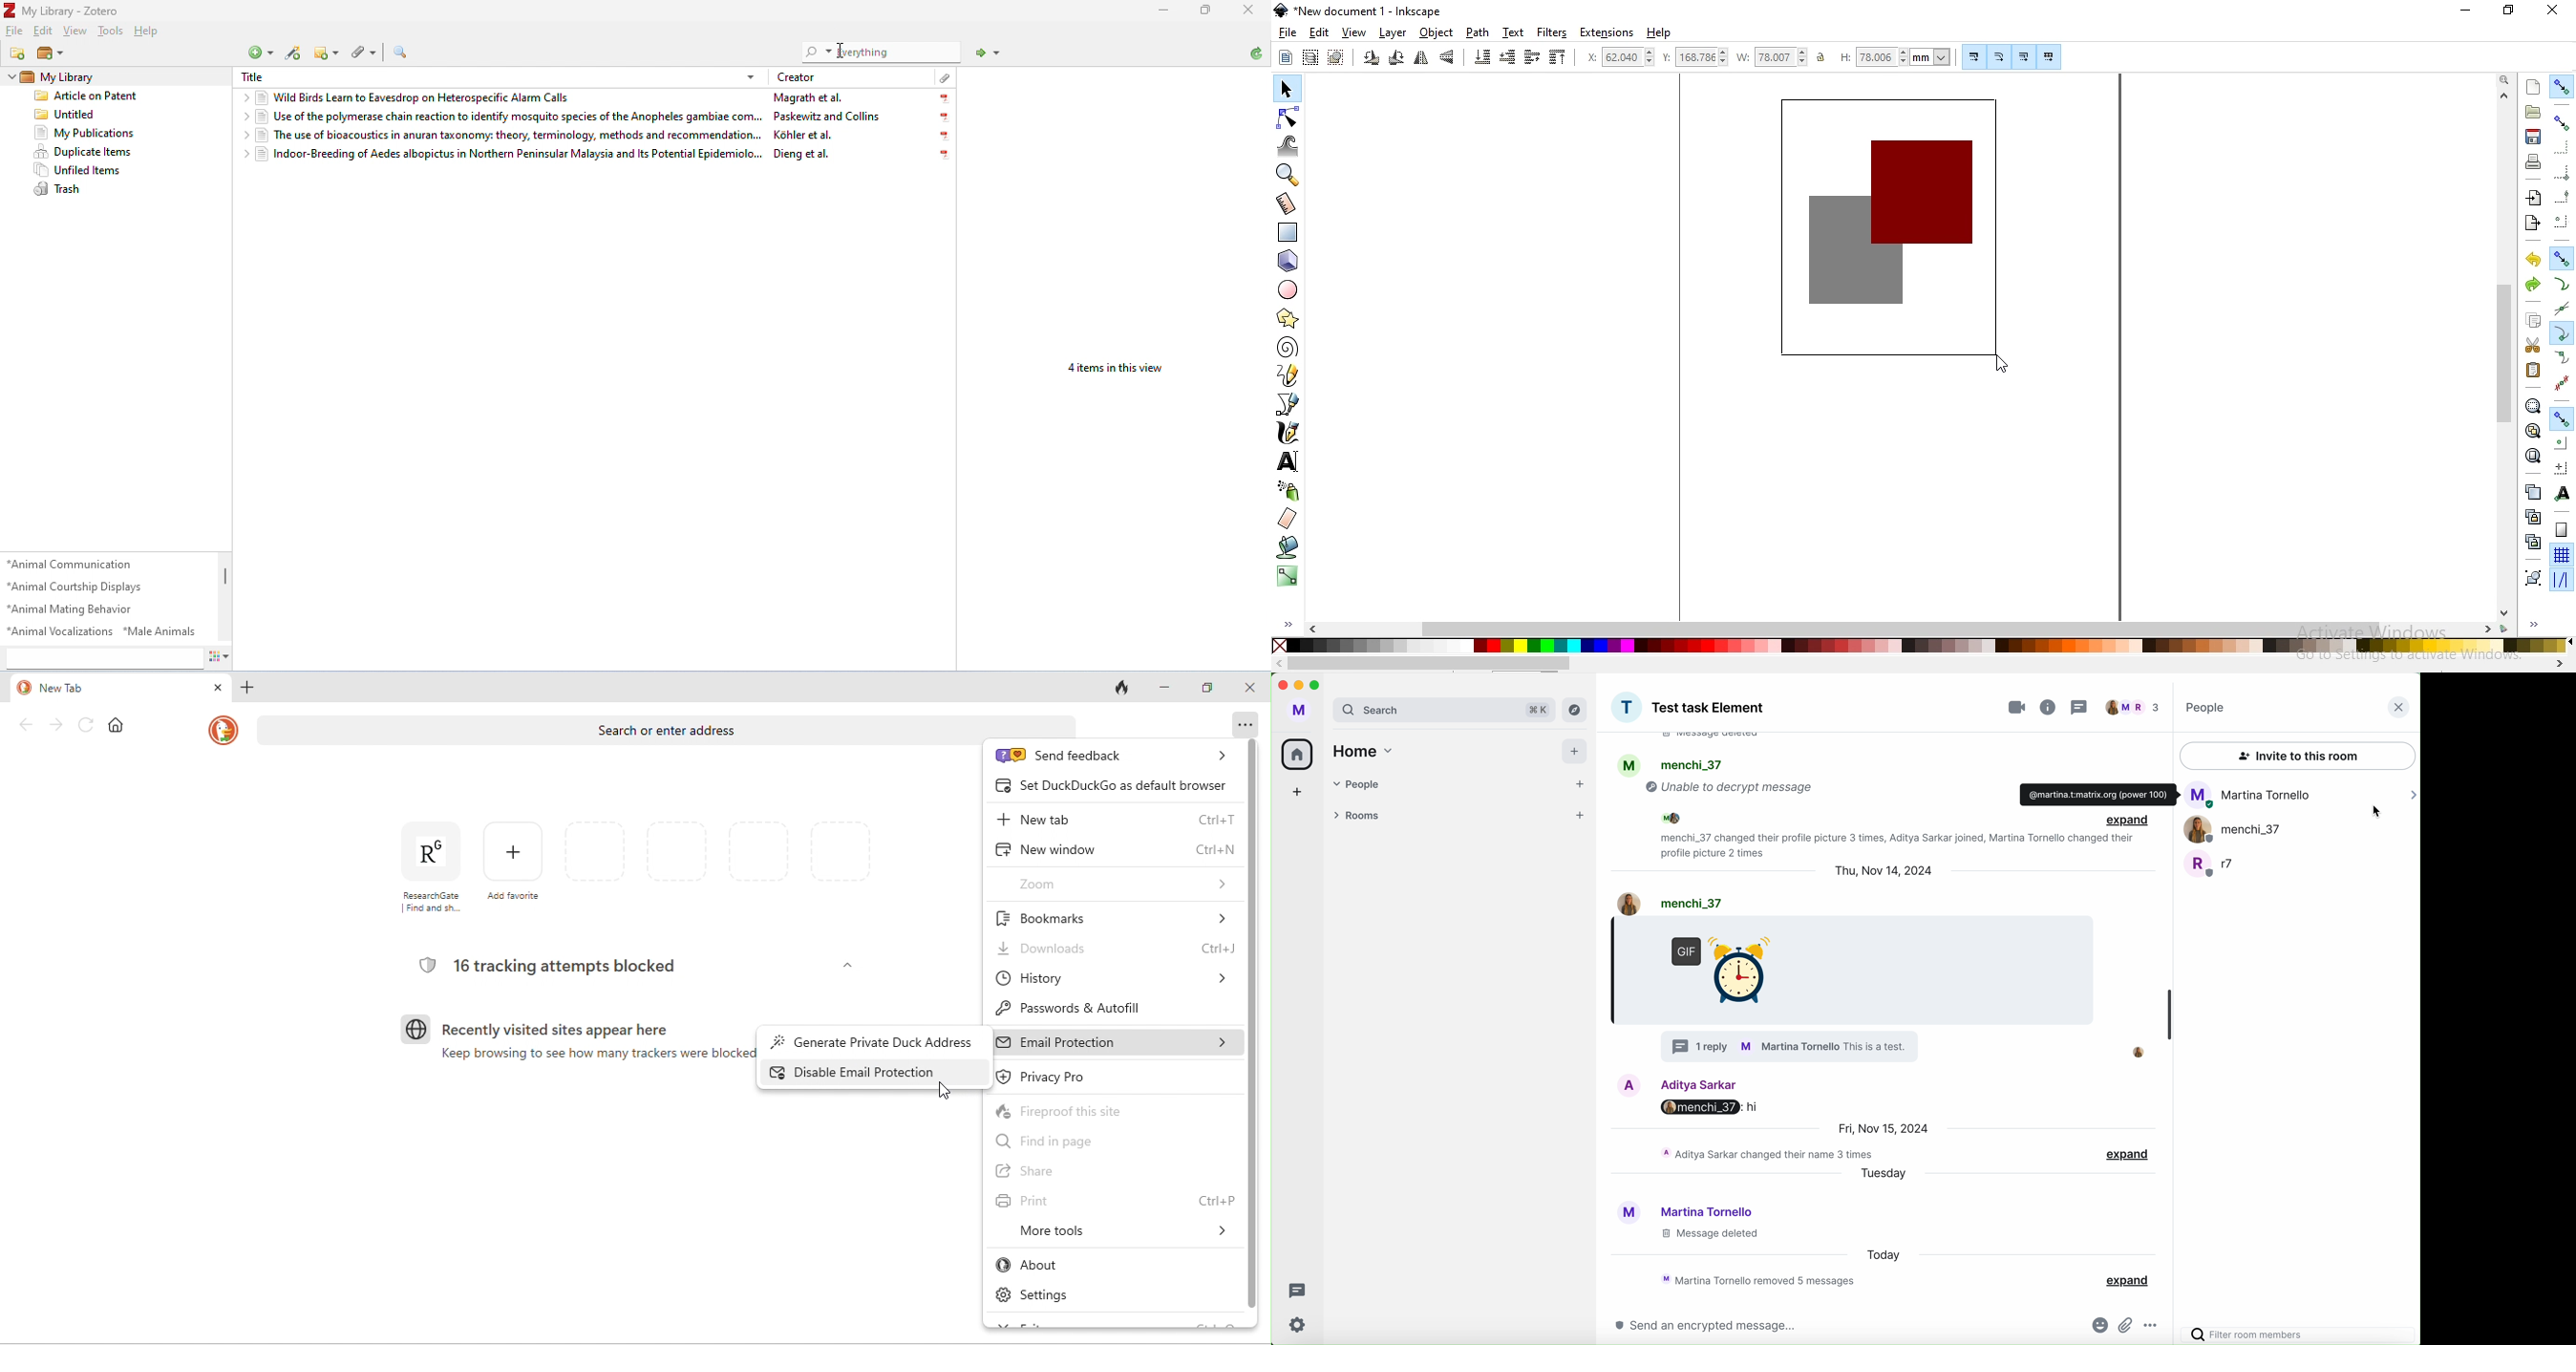  Describe the element at coordinates (1882, 872) in the screenshot. I see `date` at that location.